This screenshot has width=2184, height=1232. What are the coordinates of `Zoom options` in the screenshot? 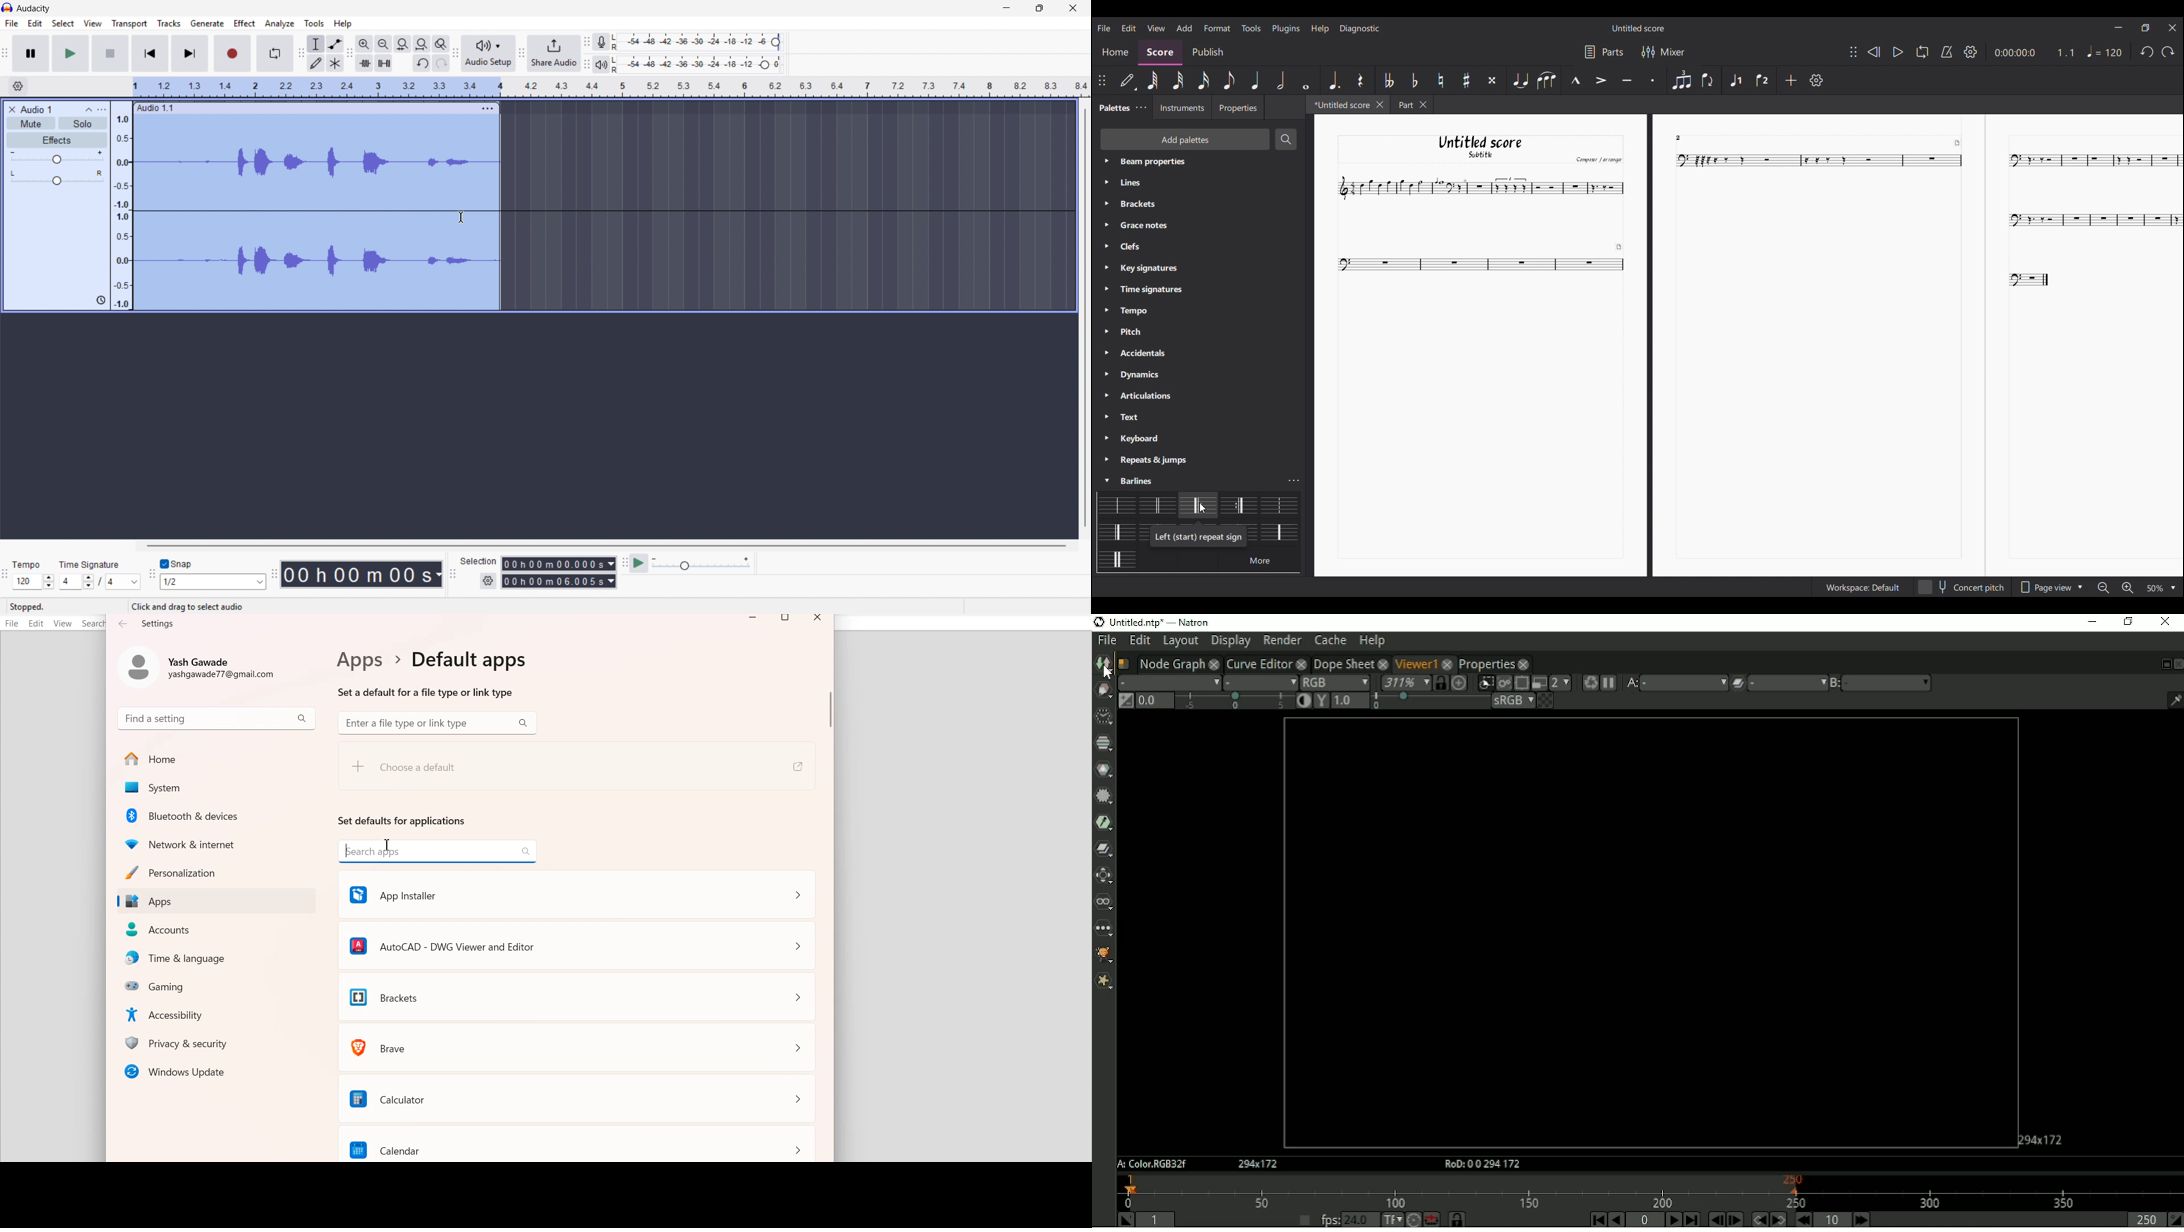 It's located at (2162, 588).